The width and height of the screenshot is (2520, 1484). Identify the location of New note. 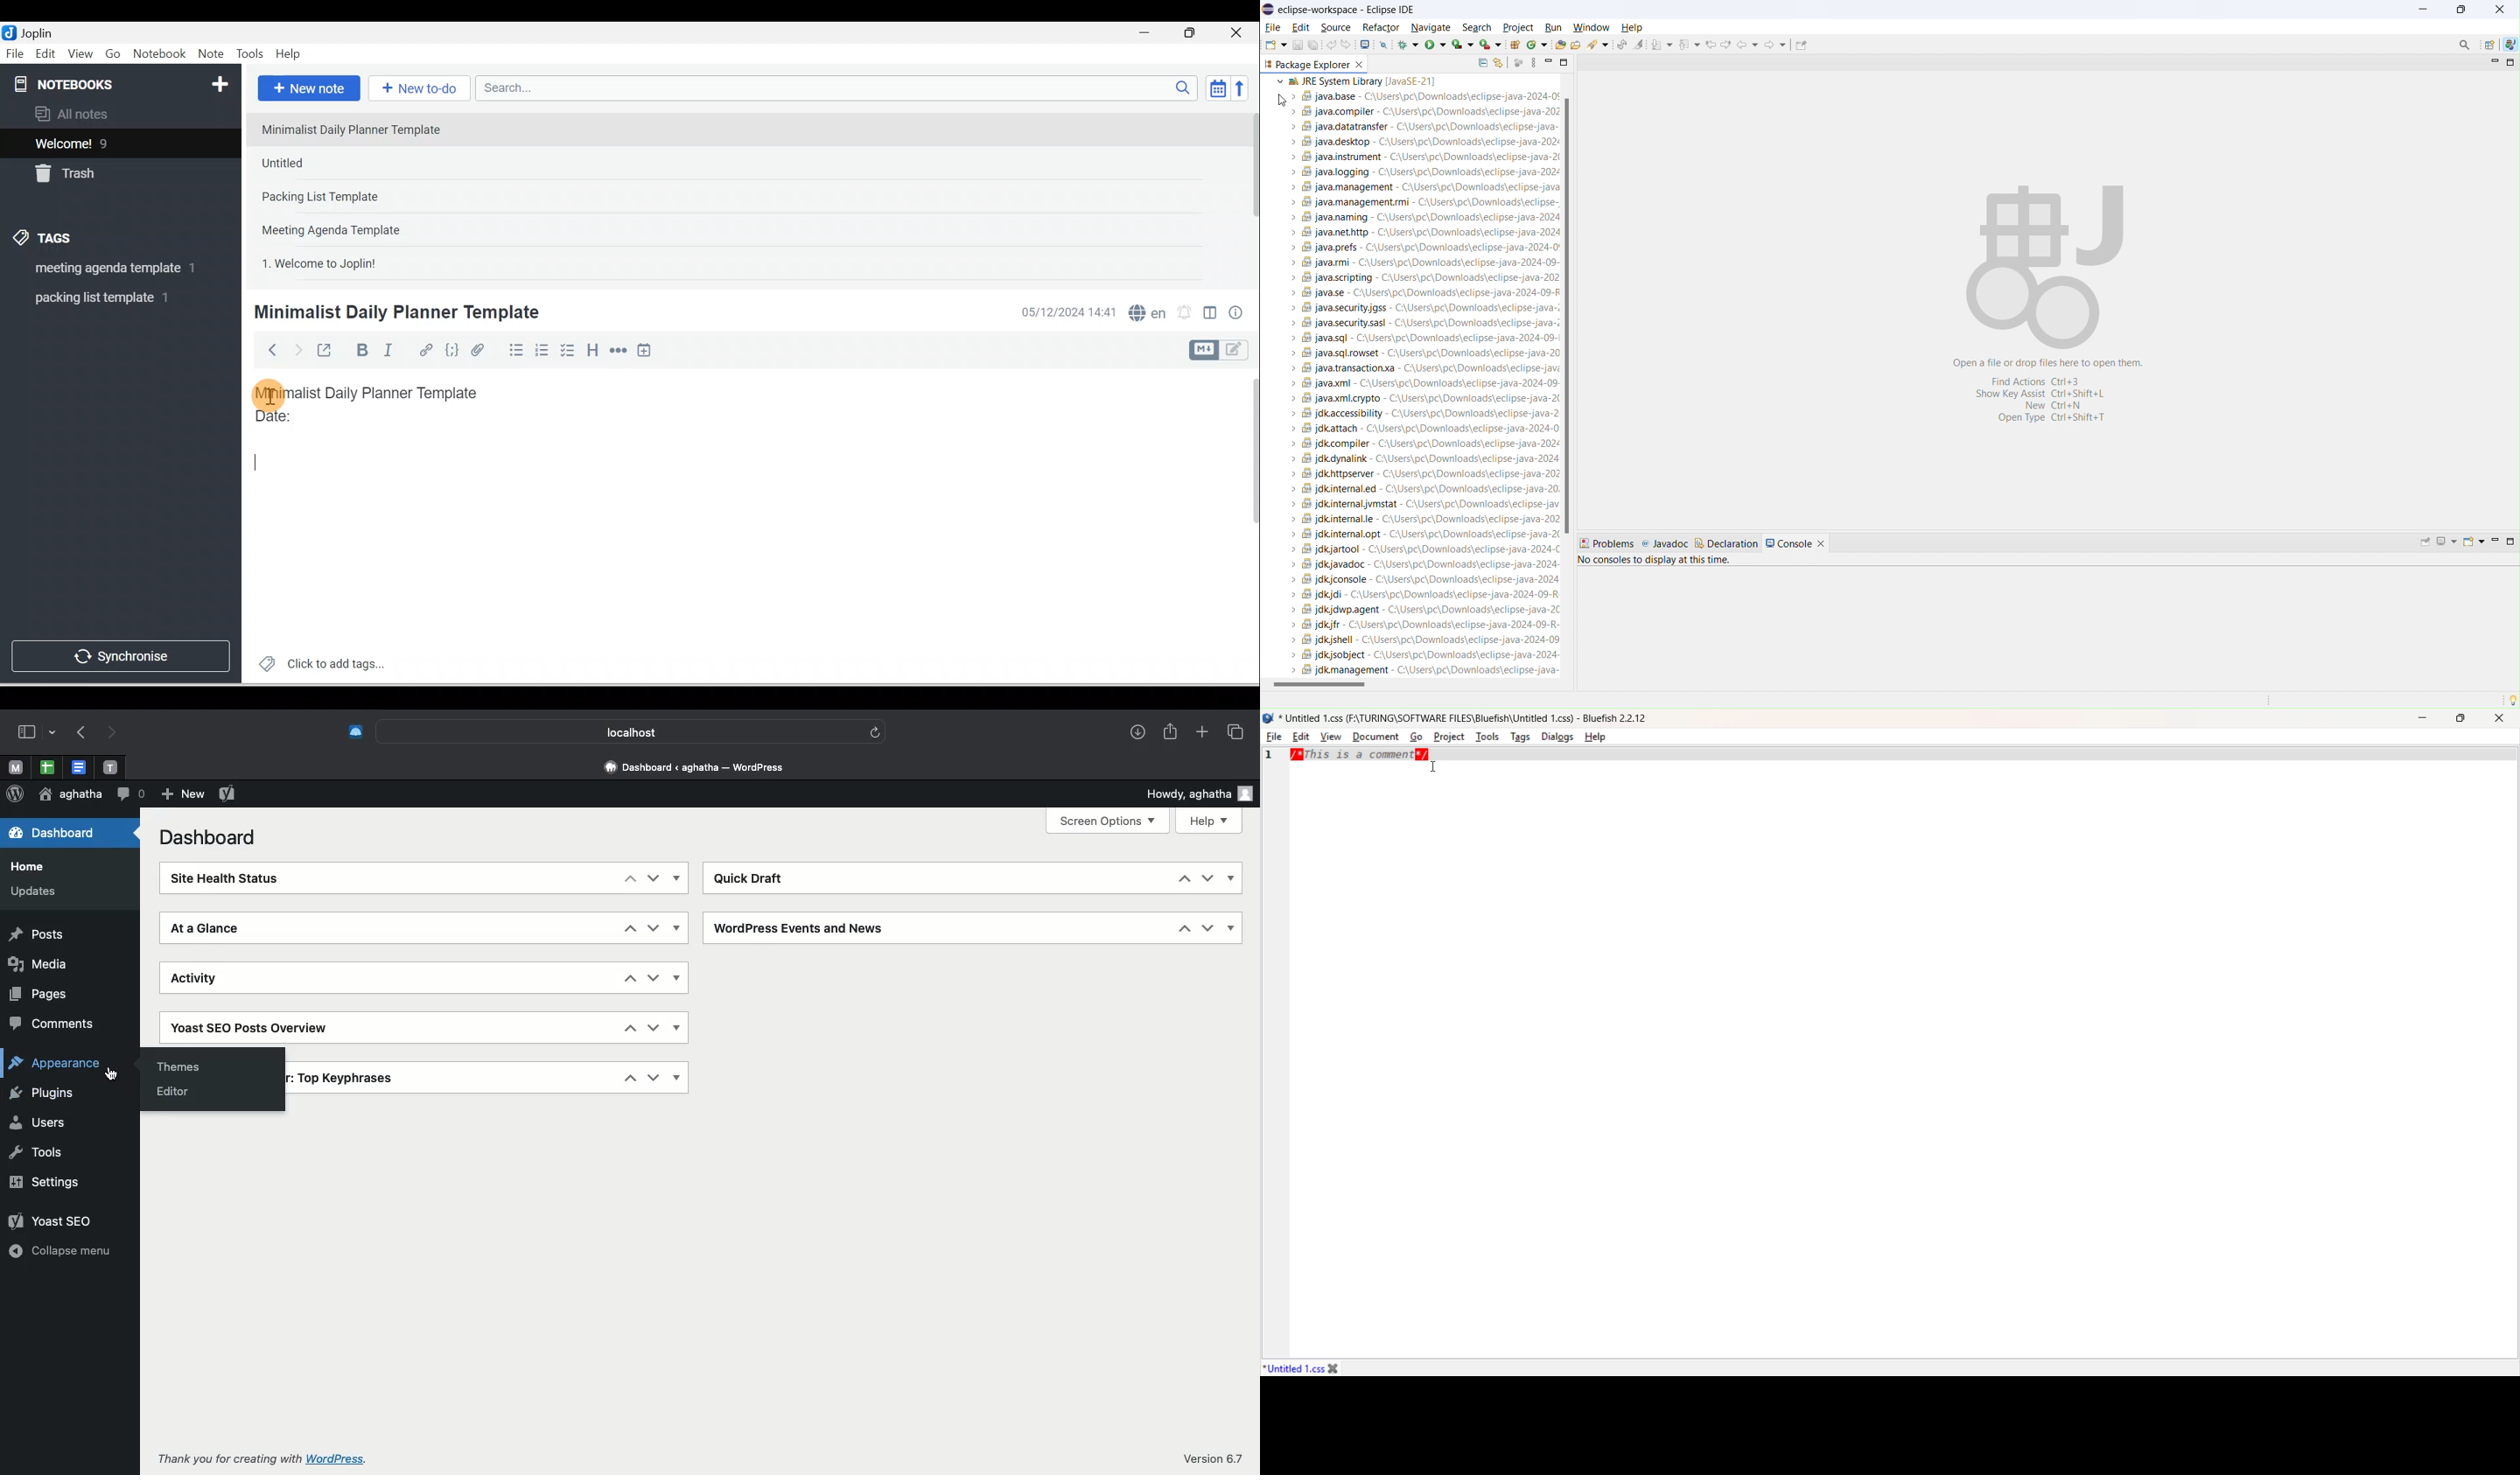
(306, 89).